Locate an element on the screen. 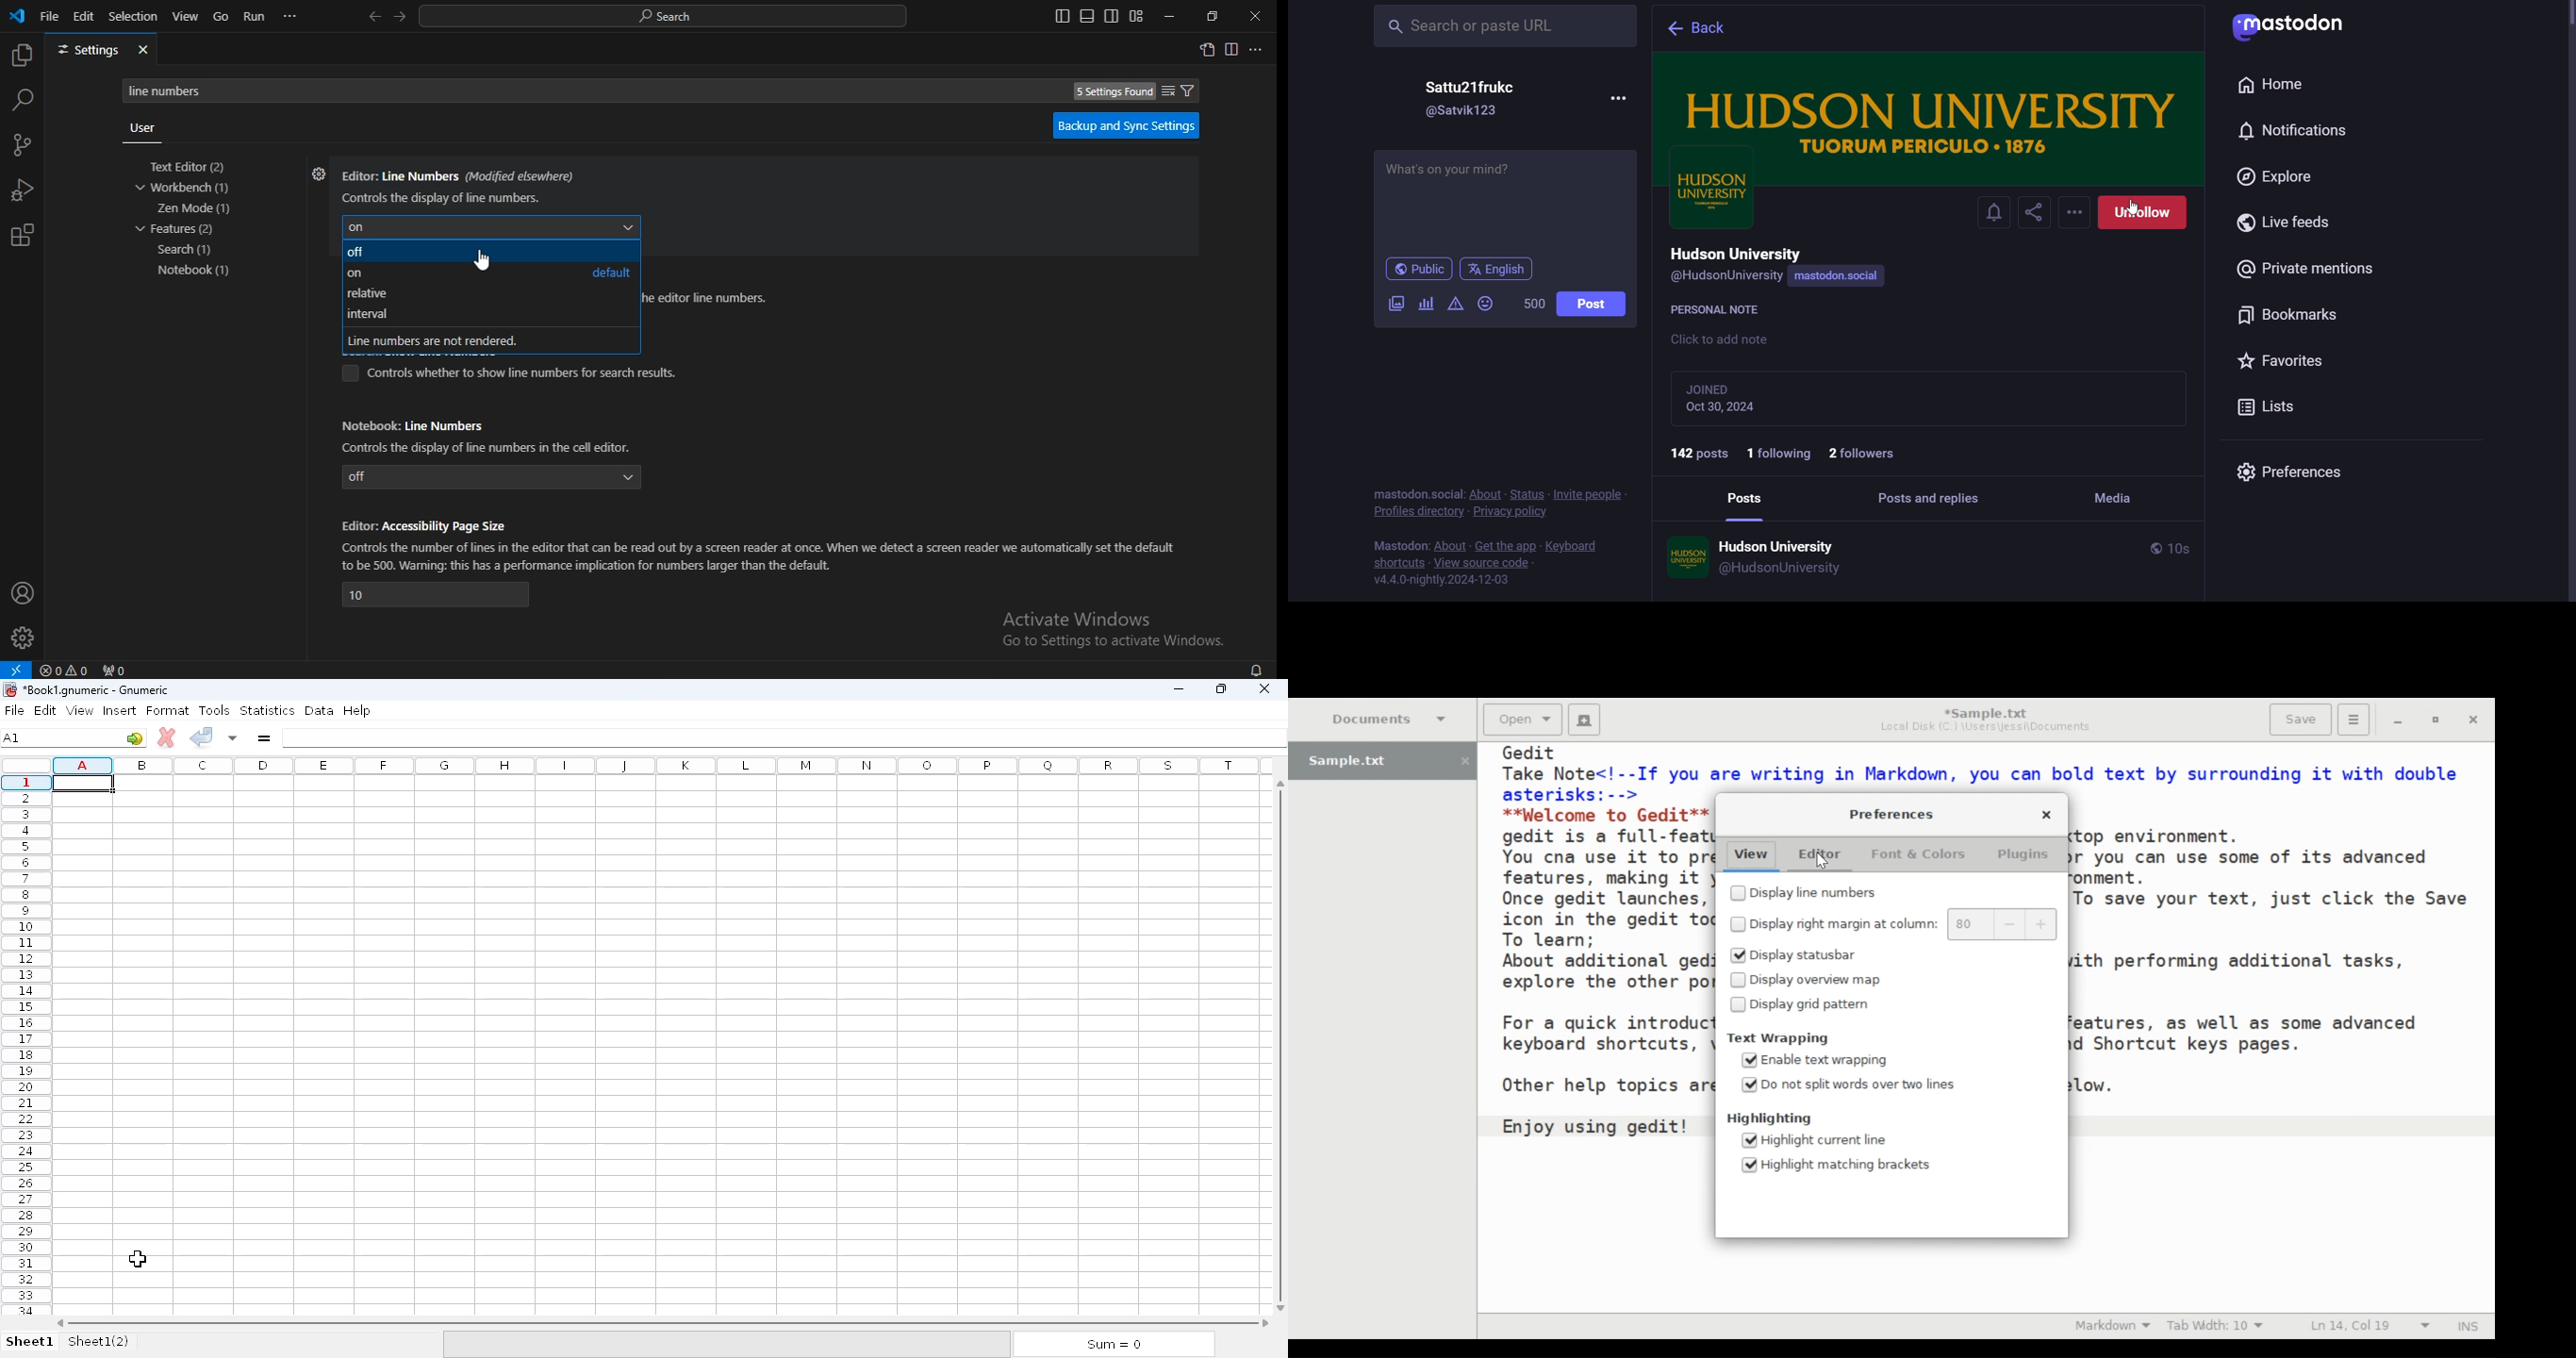 Image resolution: width=2576 pixels, height=1372 pixels. close is located at coordinates (1257, 17).